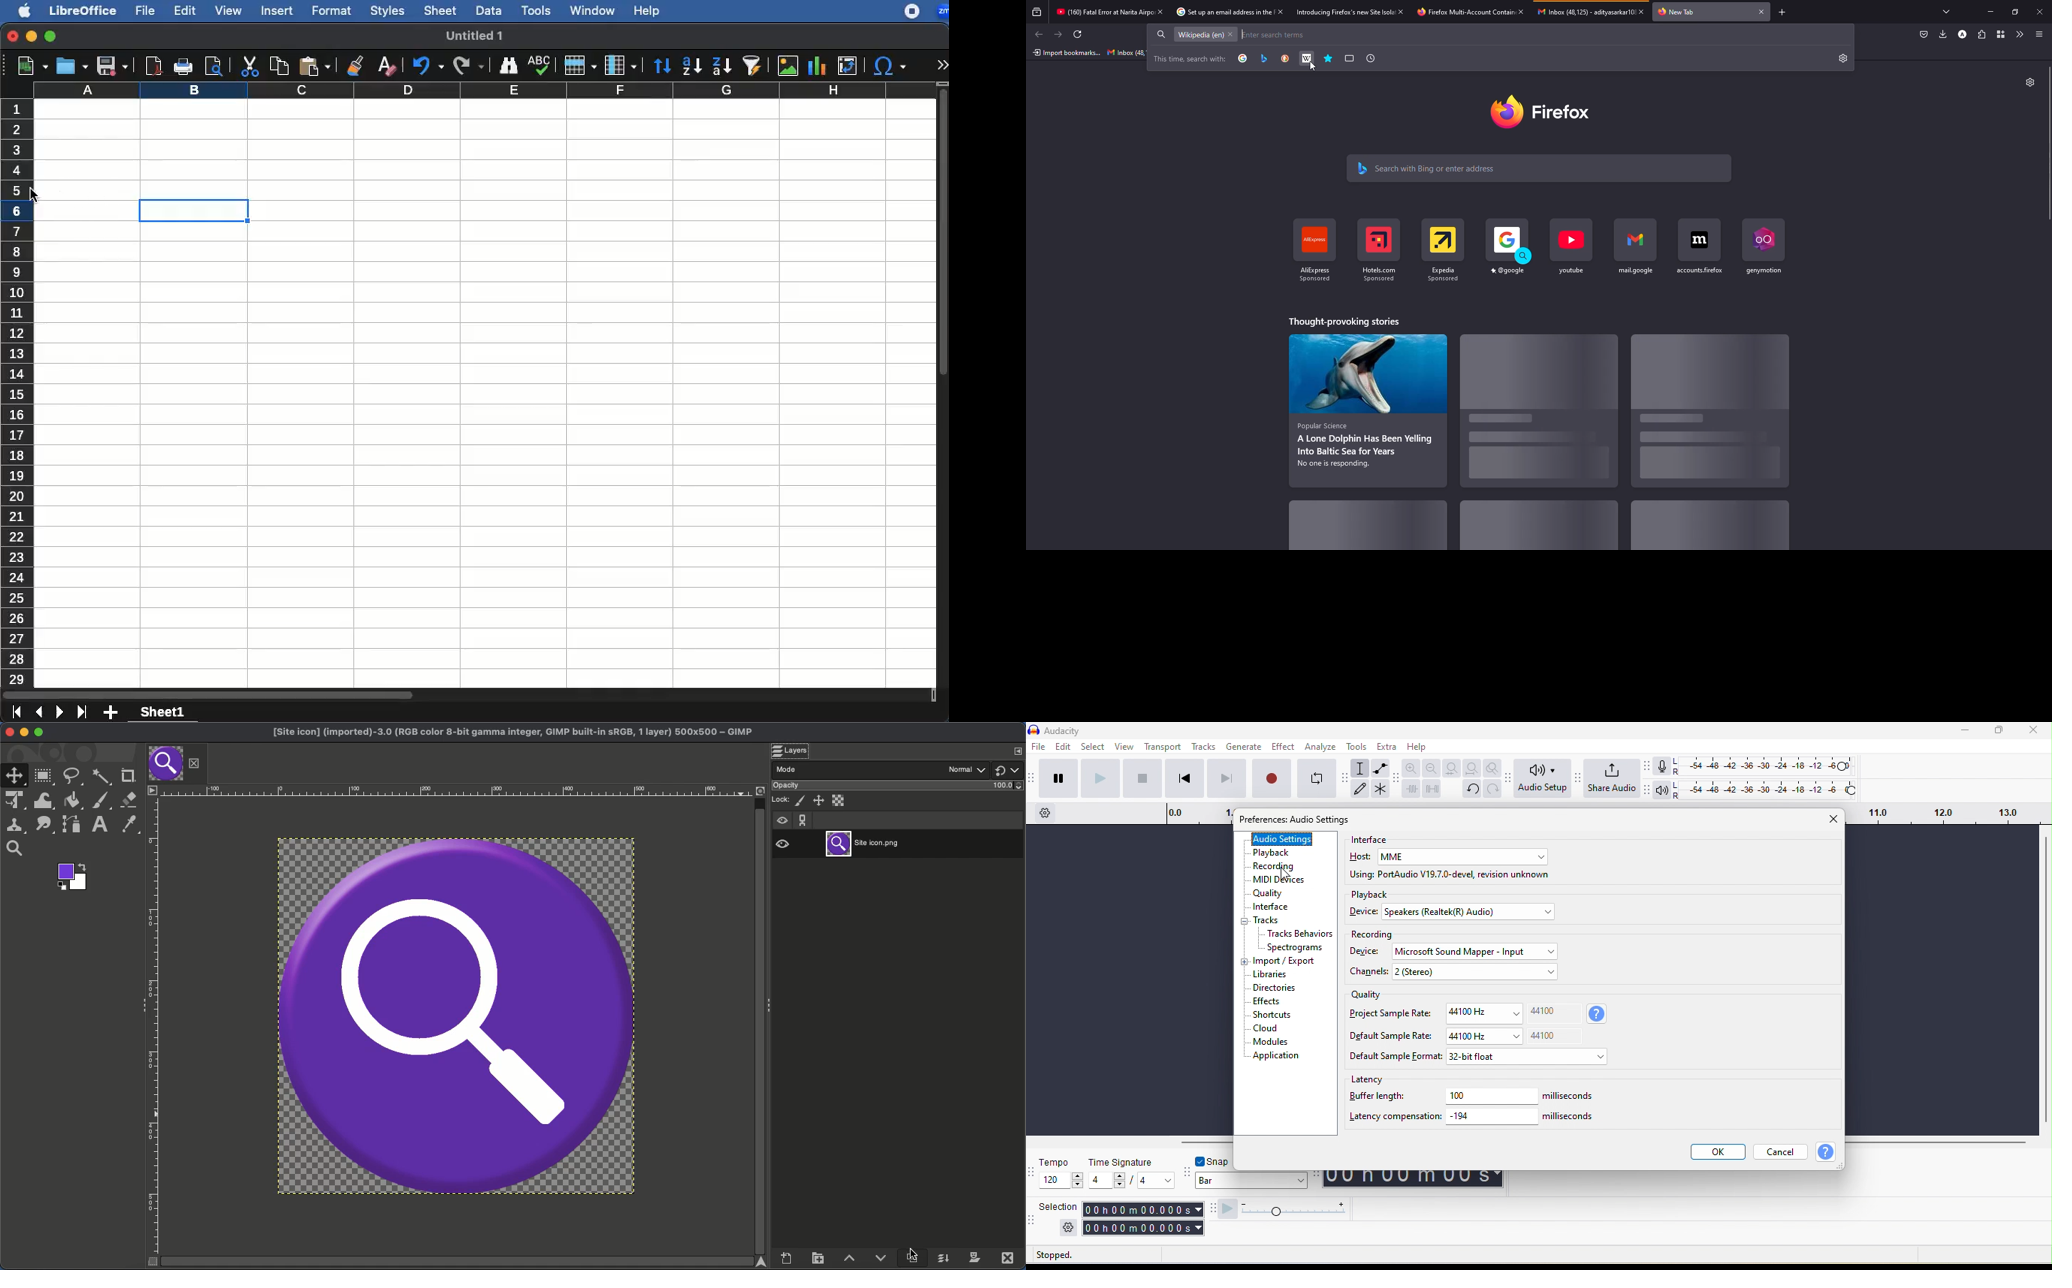 This screenshot has height=1288, width=2072. What do you see at coordinates (1456, 13) in the screenshot?
I see `tab` at bounding box center [1456, 13].